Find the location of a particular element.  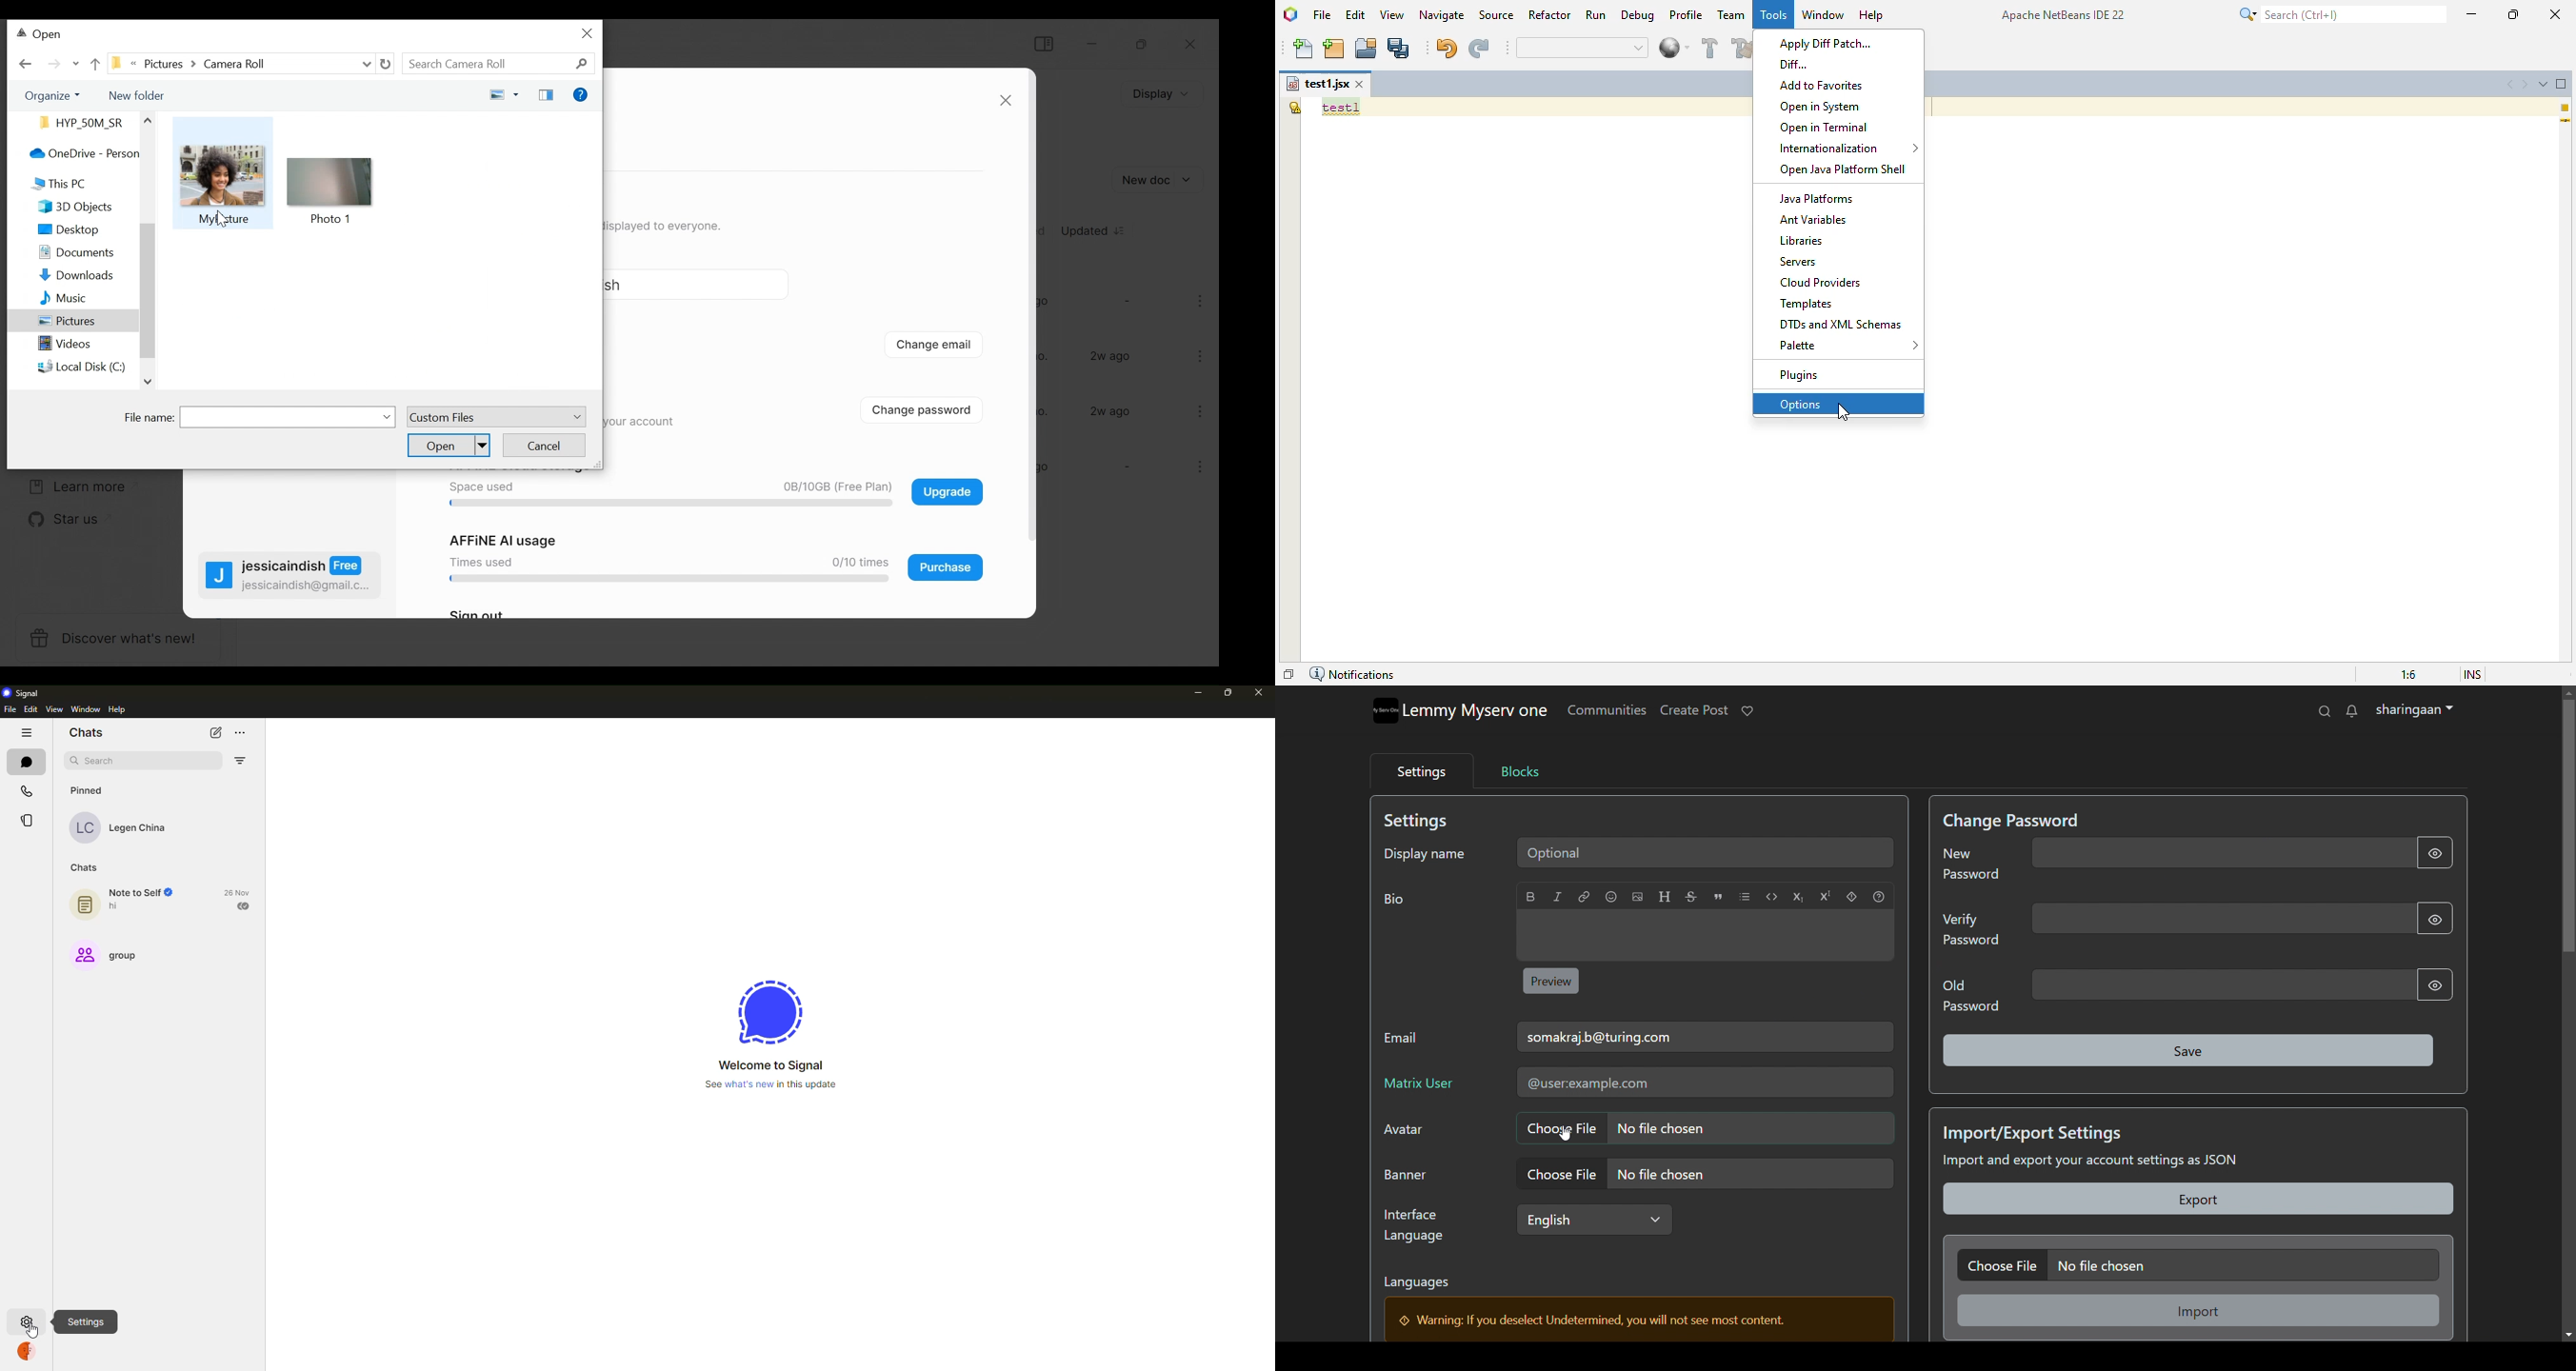

note to self is located at coordinates (146, 892).